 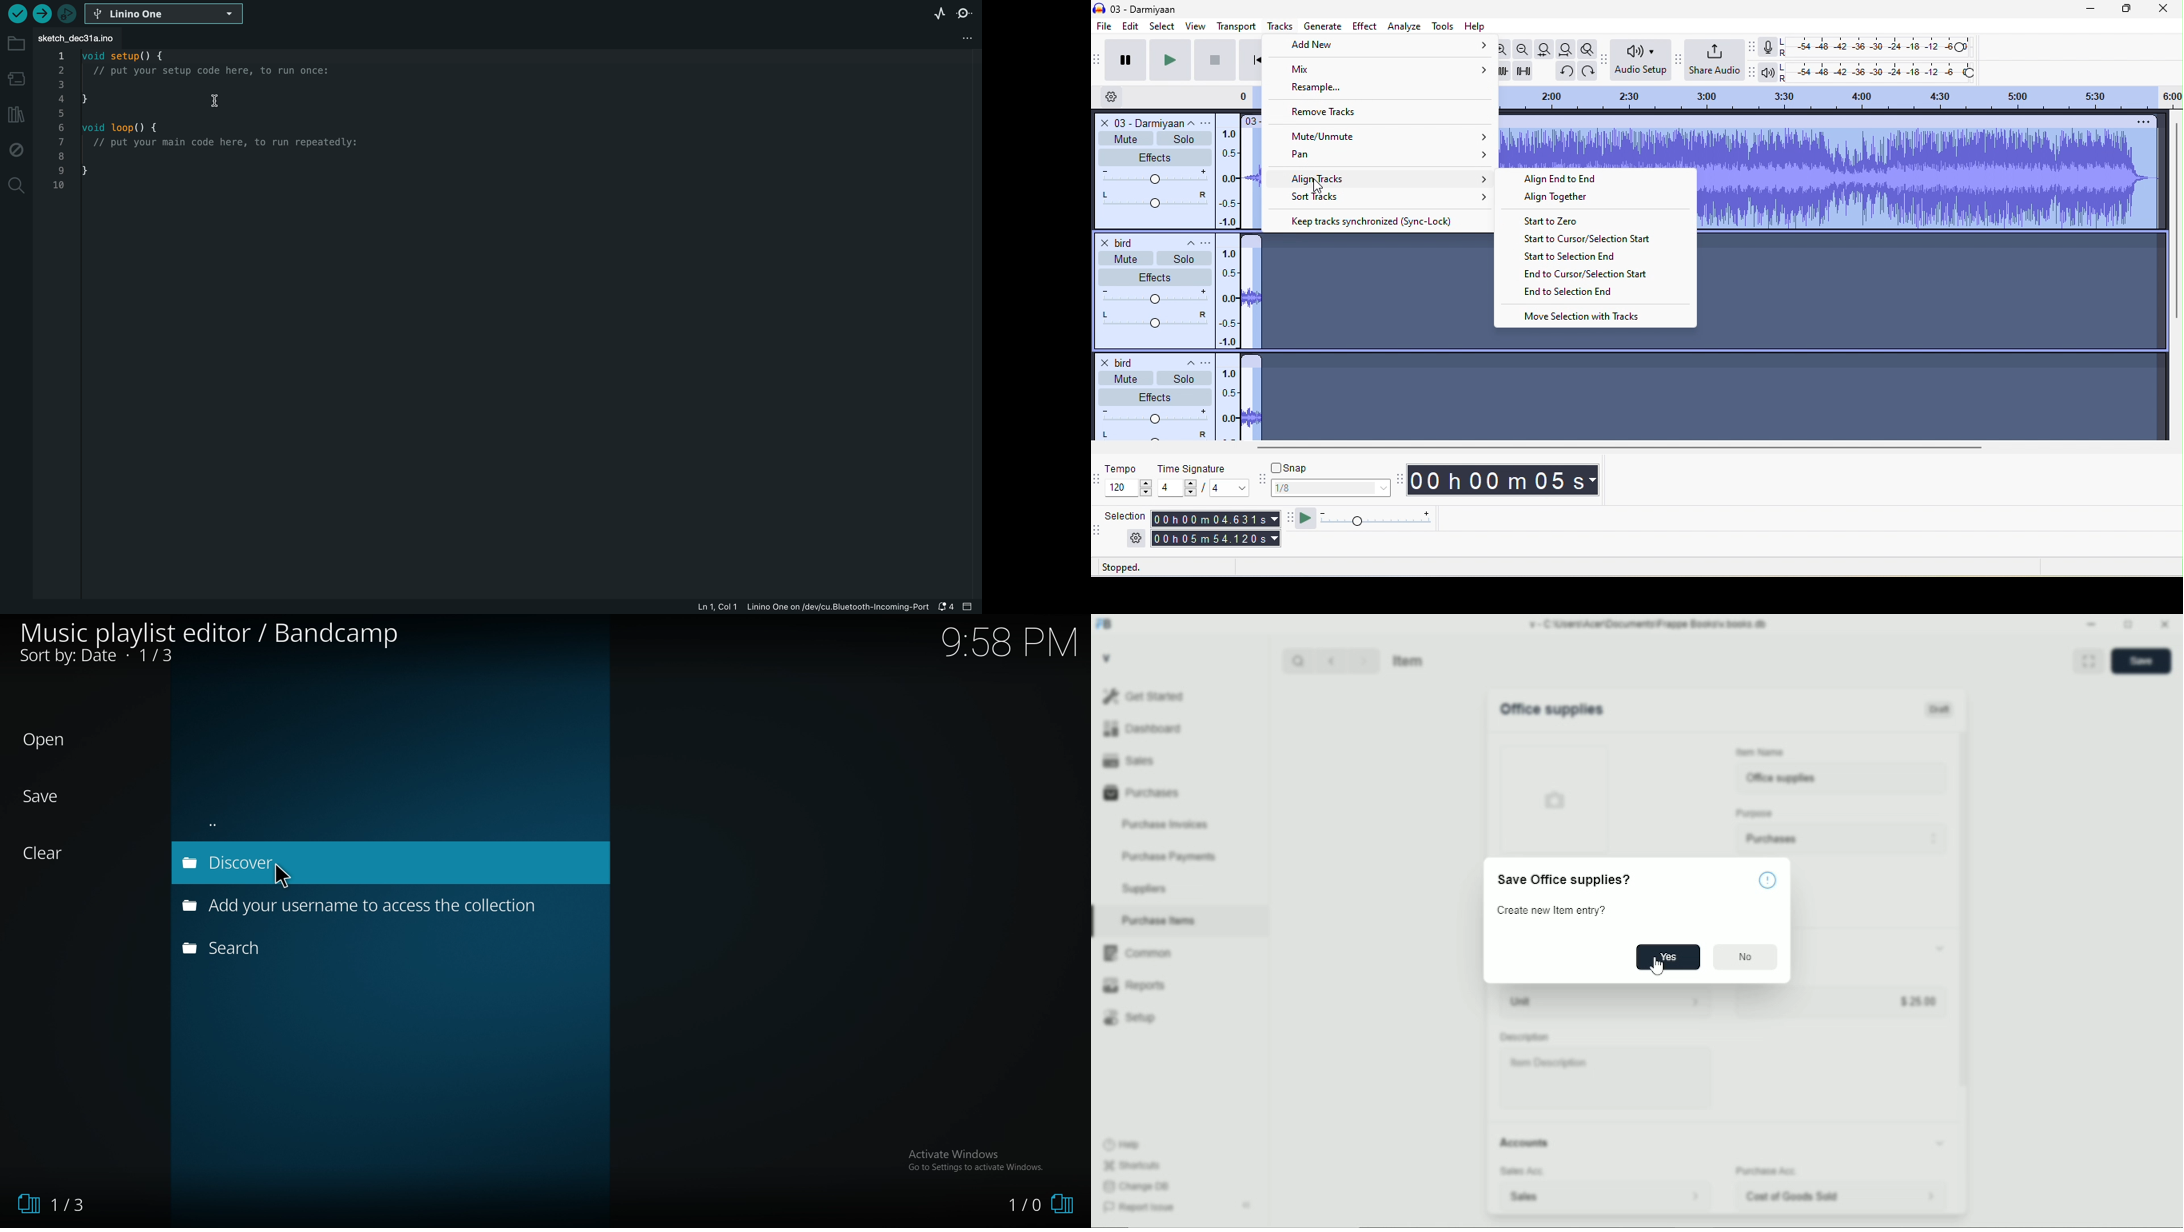 I want to click on audacity snapping toolbar, so click(x=1257, y=480).